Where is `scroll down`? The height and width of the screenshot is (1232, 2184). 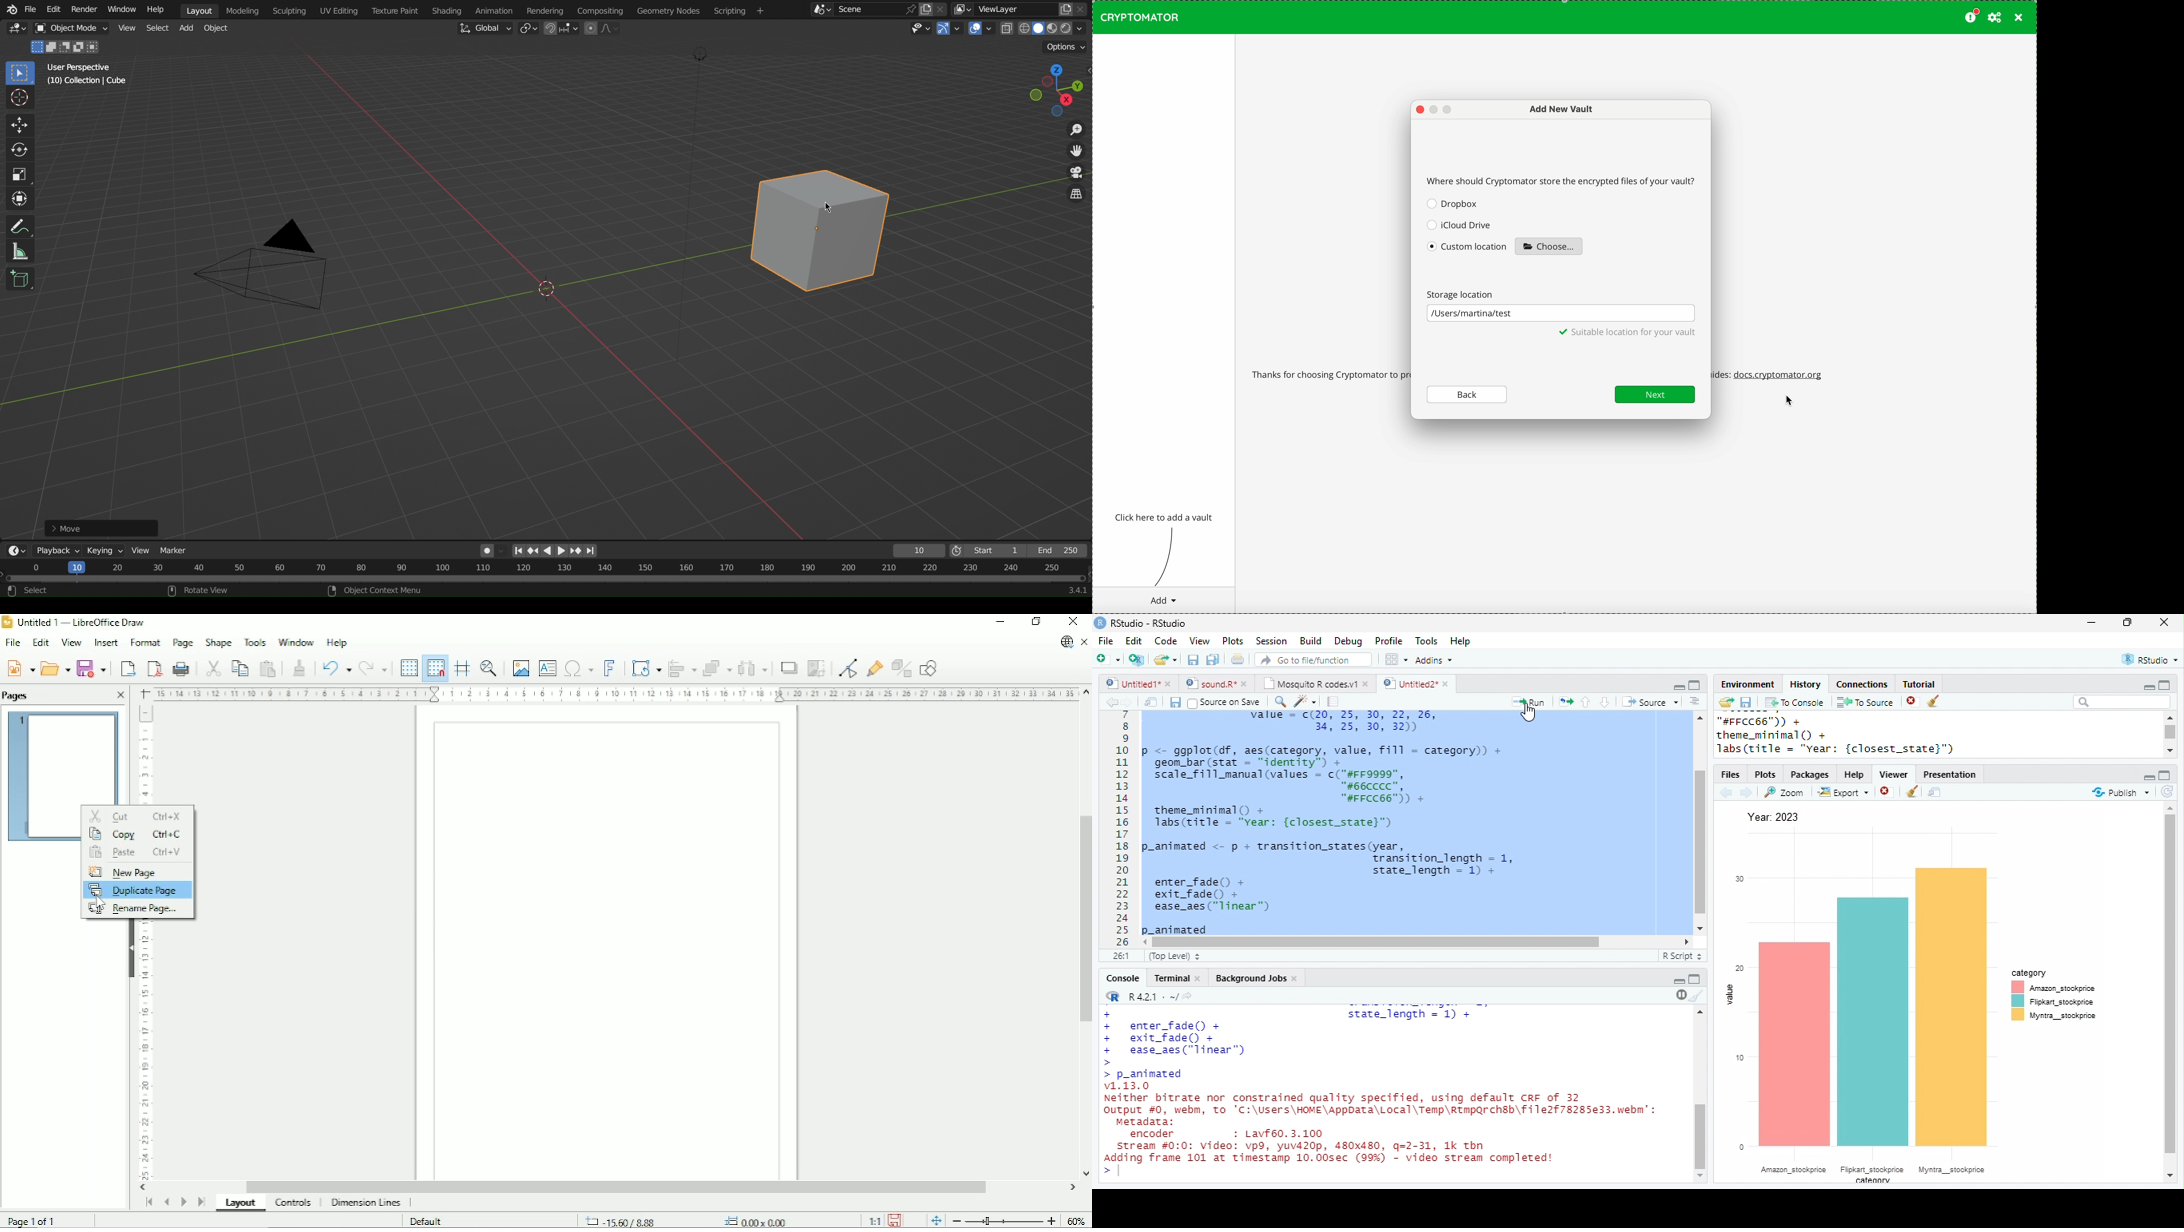 scroll down is located at coordinates (1700, 928).